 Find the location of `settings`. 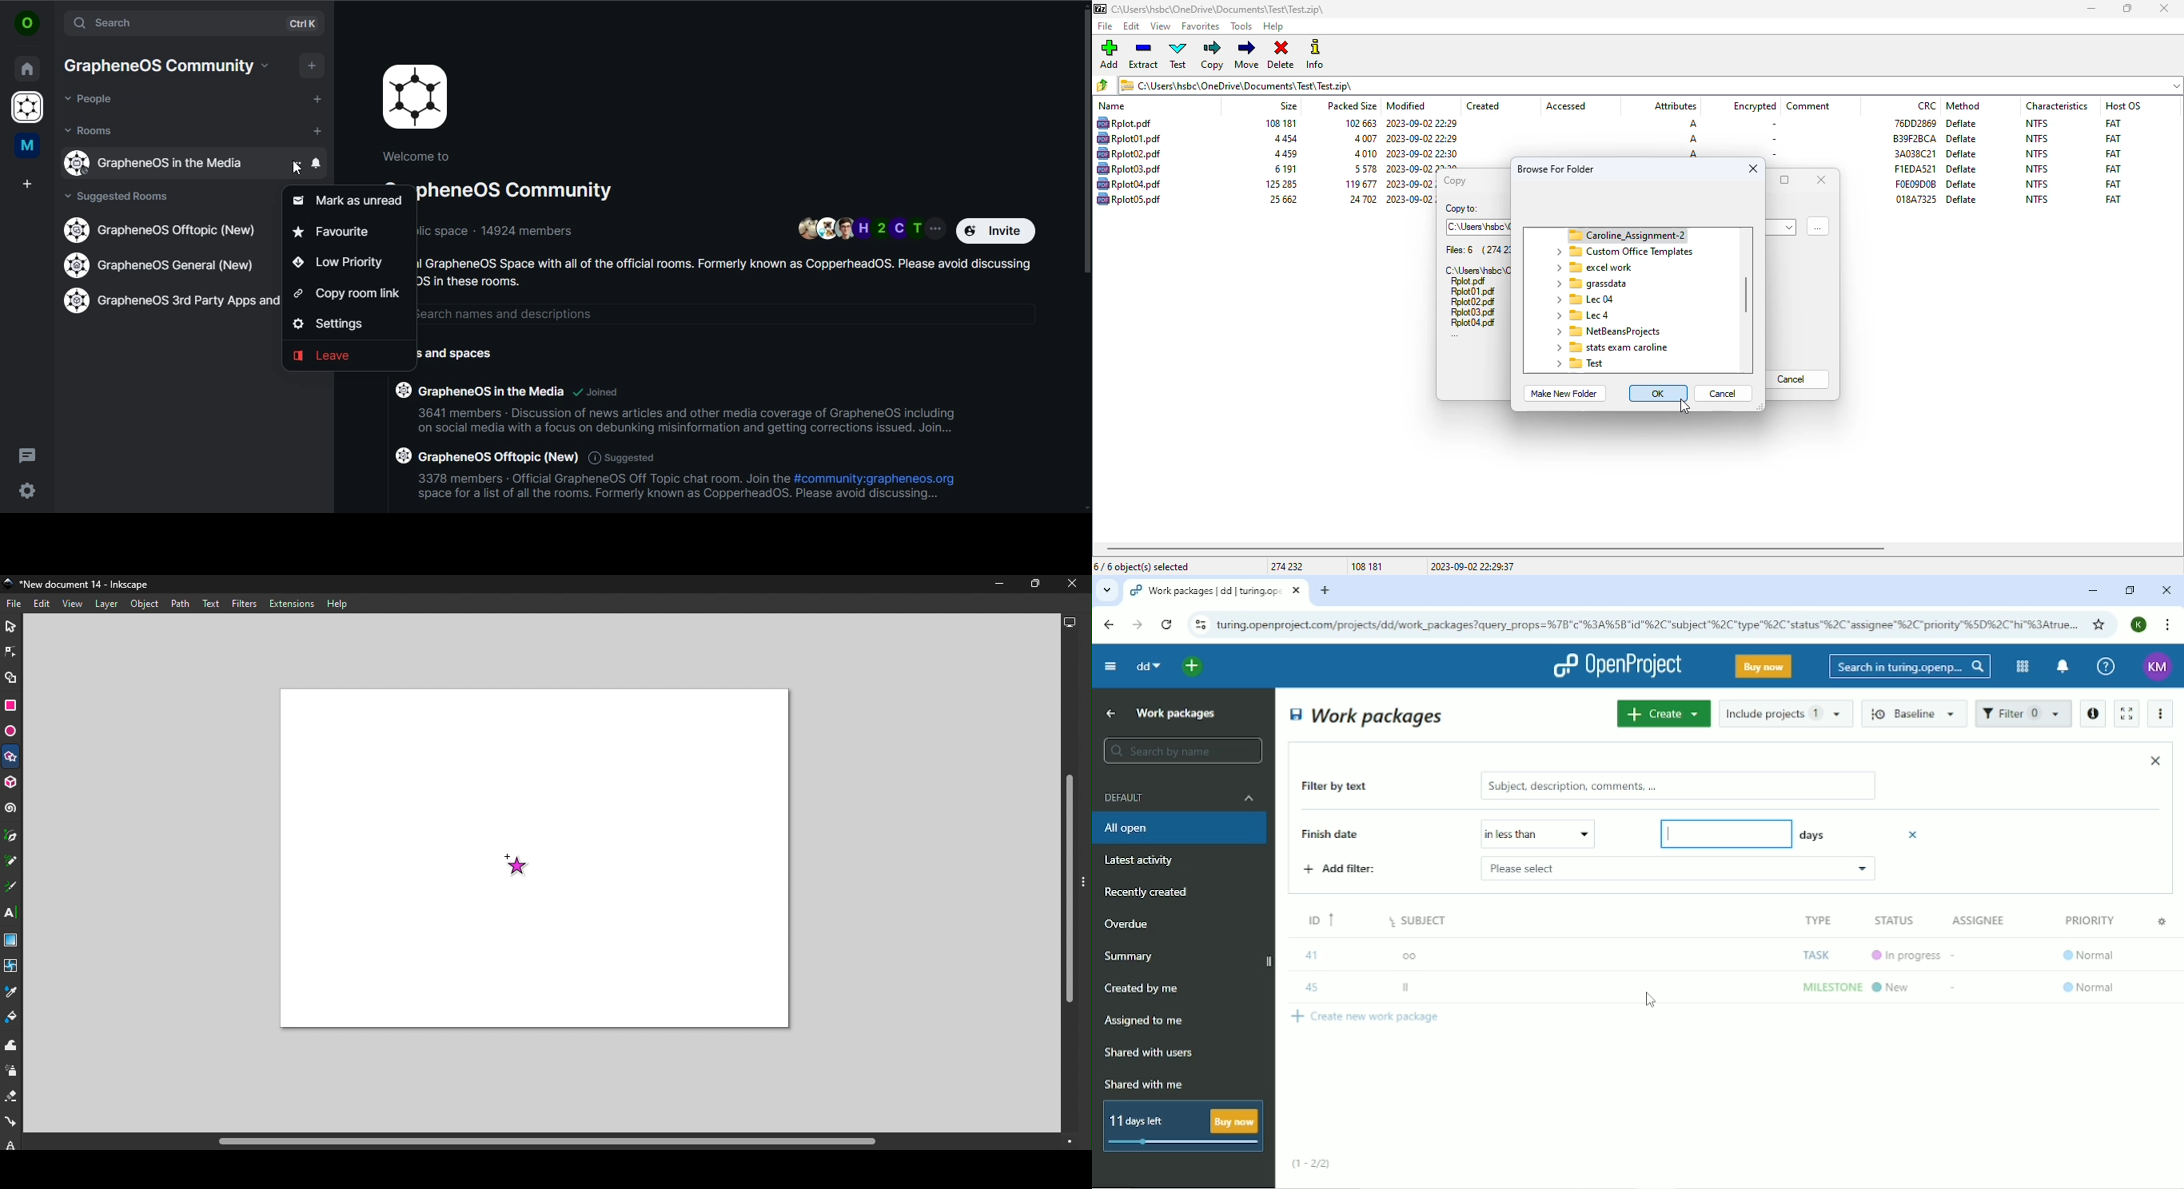

settings is located at coordinates (2159, 925).